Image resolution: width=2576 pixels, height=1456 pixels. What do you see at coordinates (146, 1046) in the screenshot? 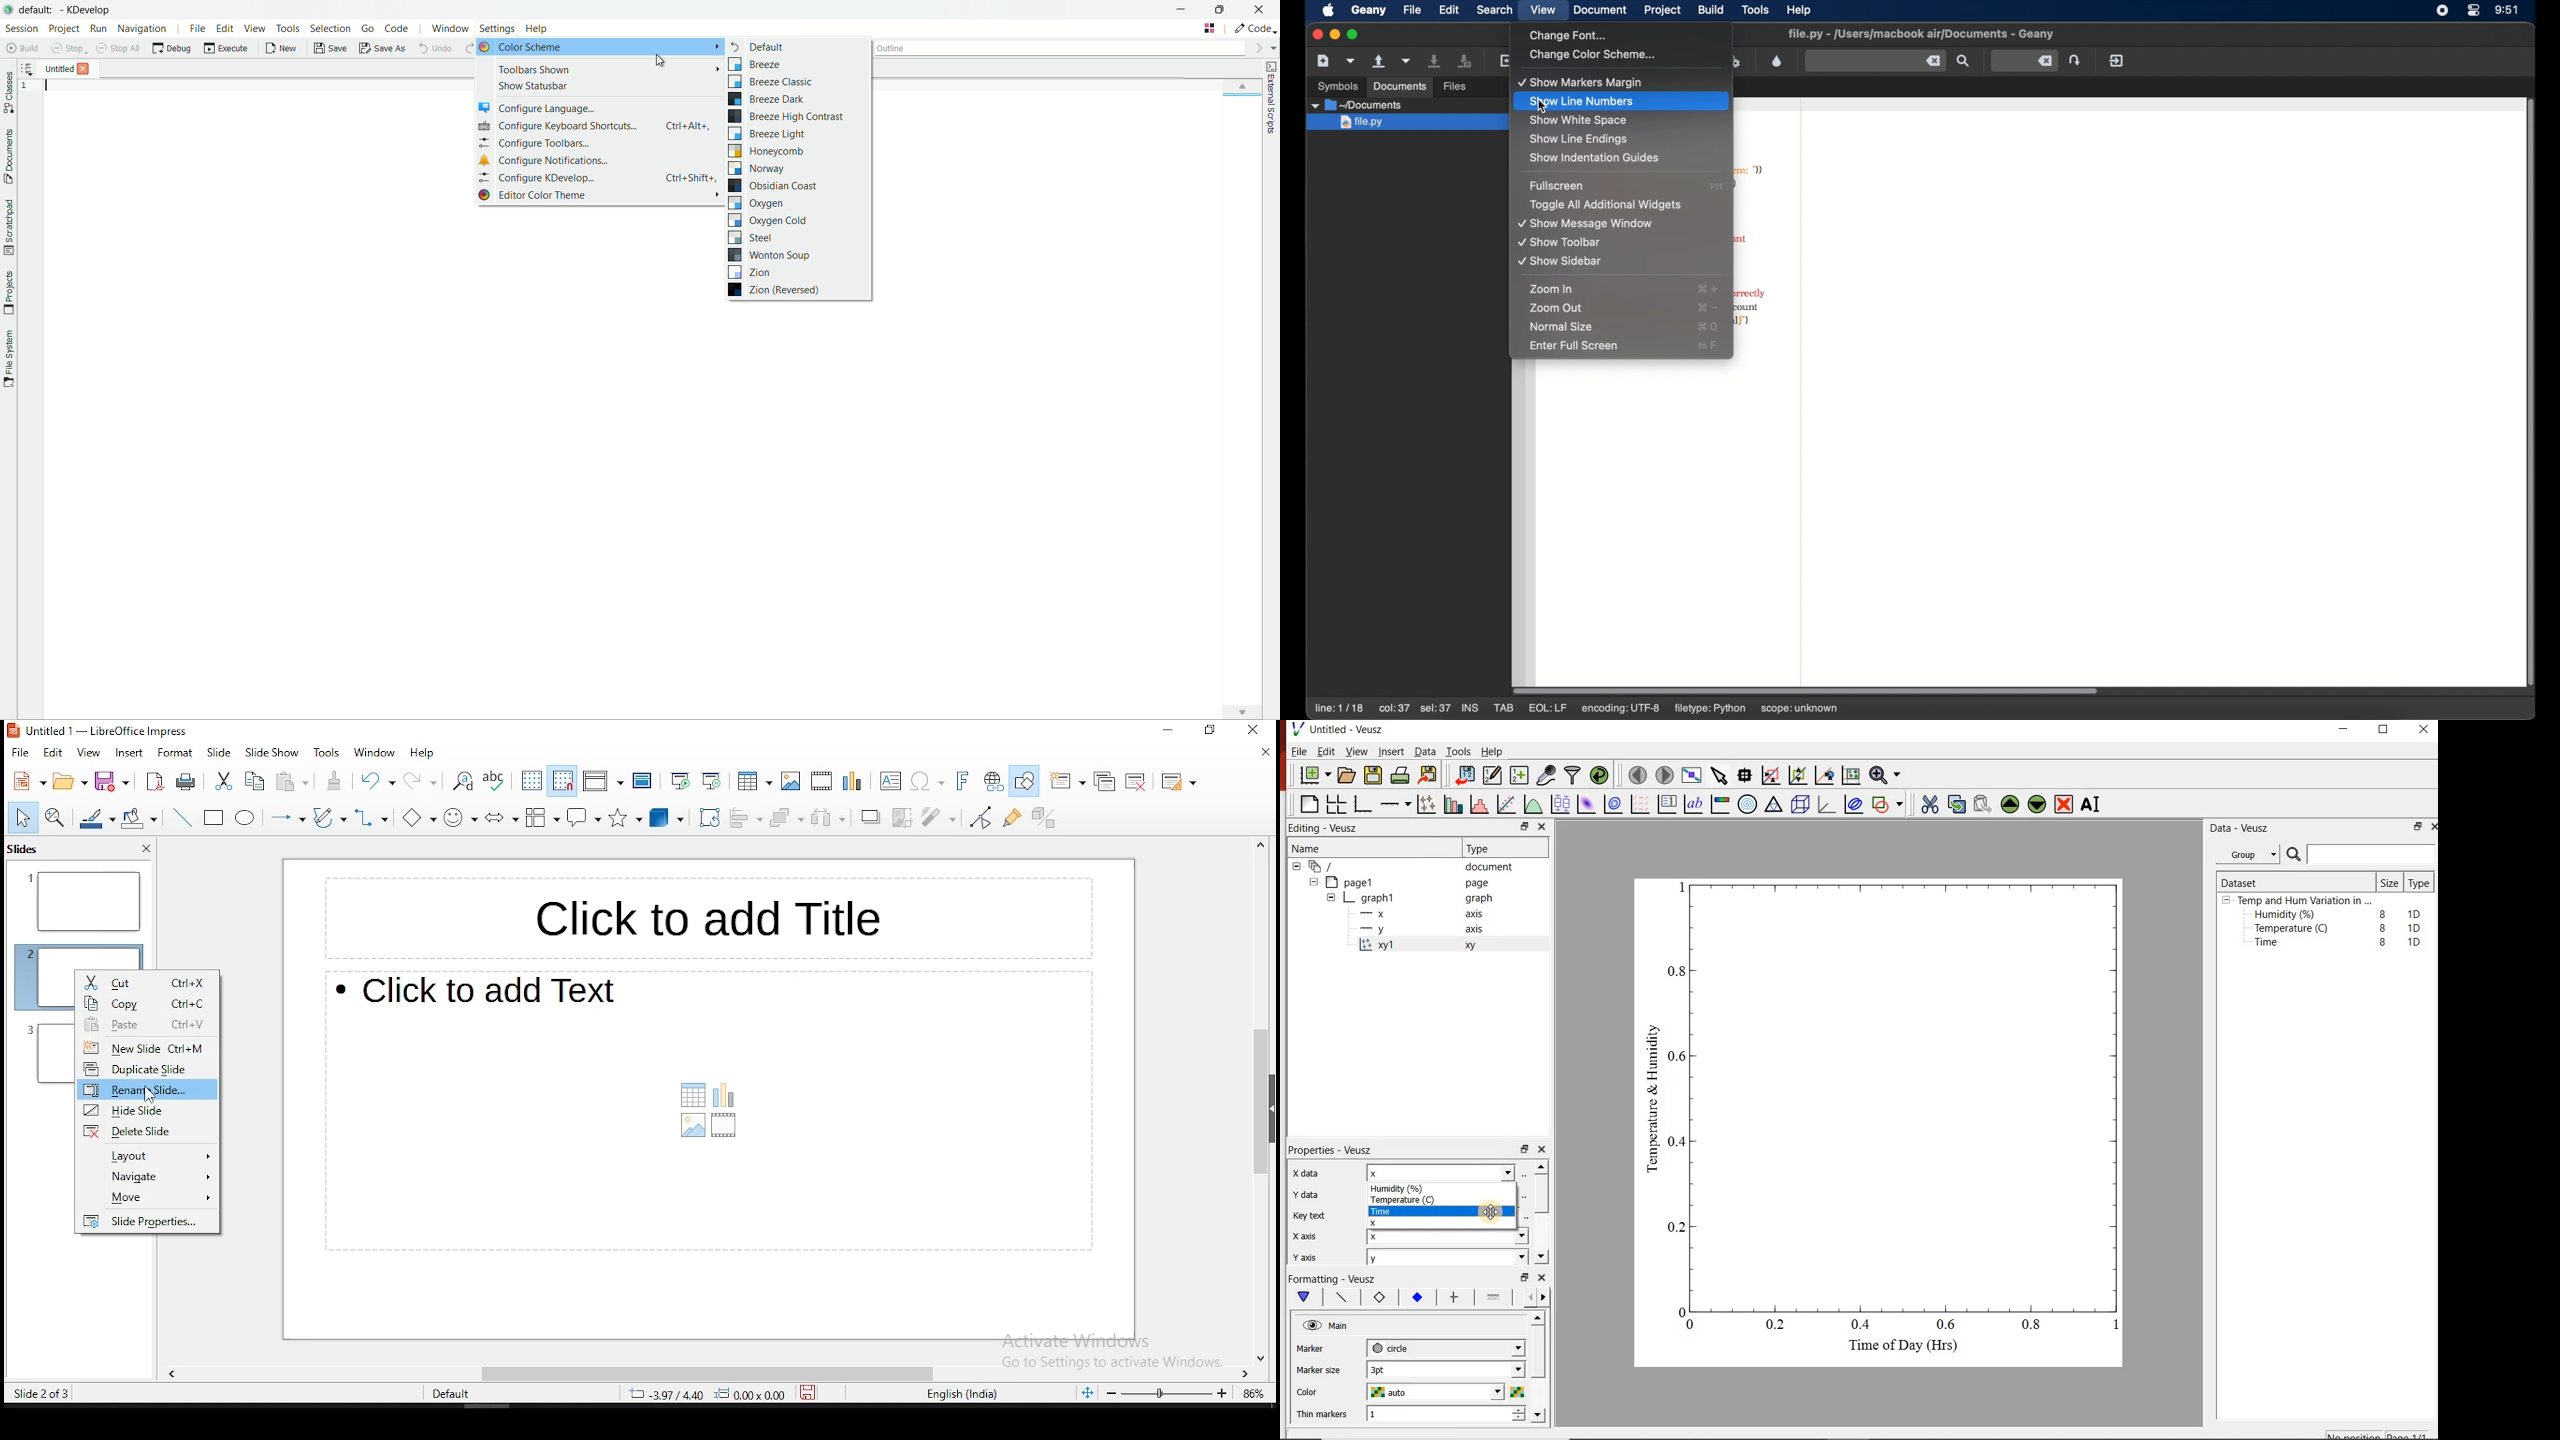
I see `new slide` at bounding box center [146, 1046].